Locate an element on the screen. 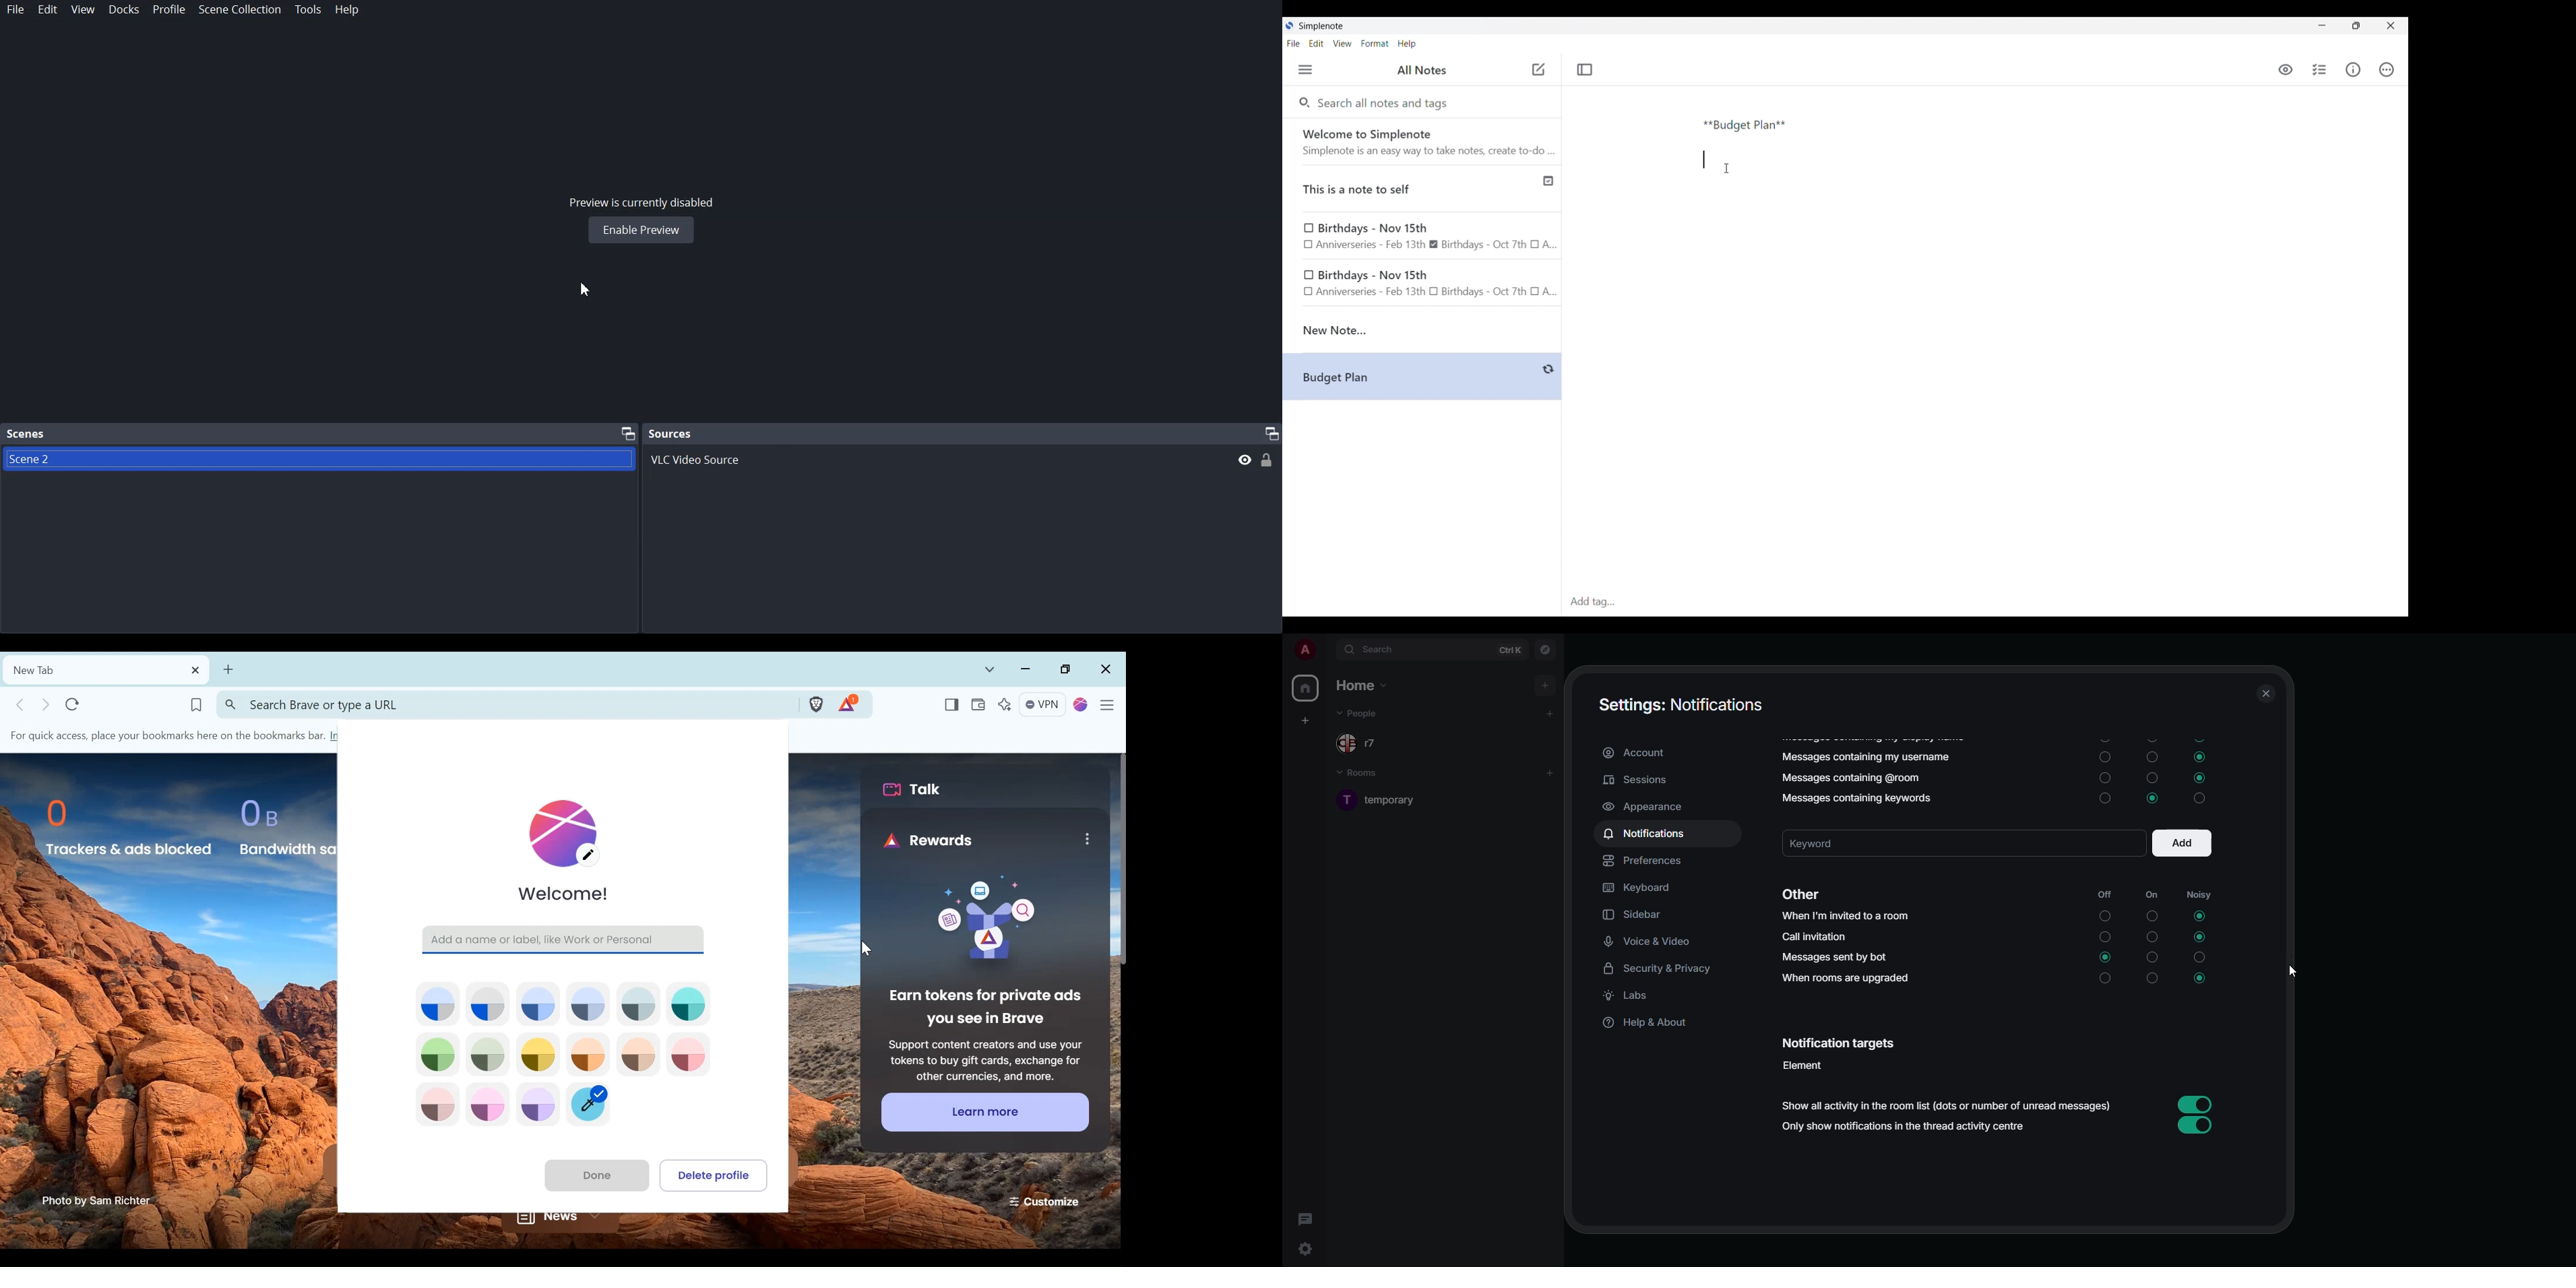  View menu is located at coordinates (1343, 43).